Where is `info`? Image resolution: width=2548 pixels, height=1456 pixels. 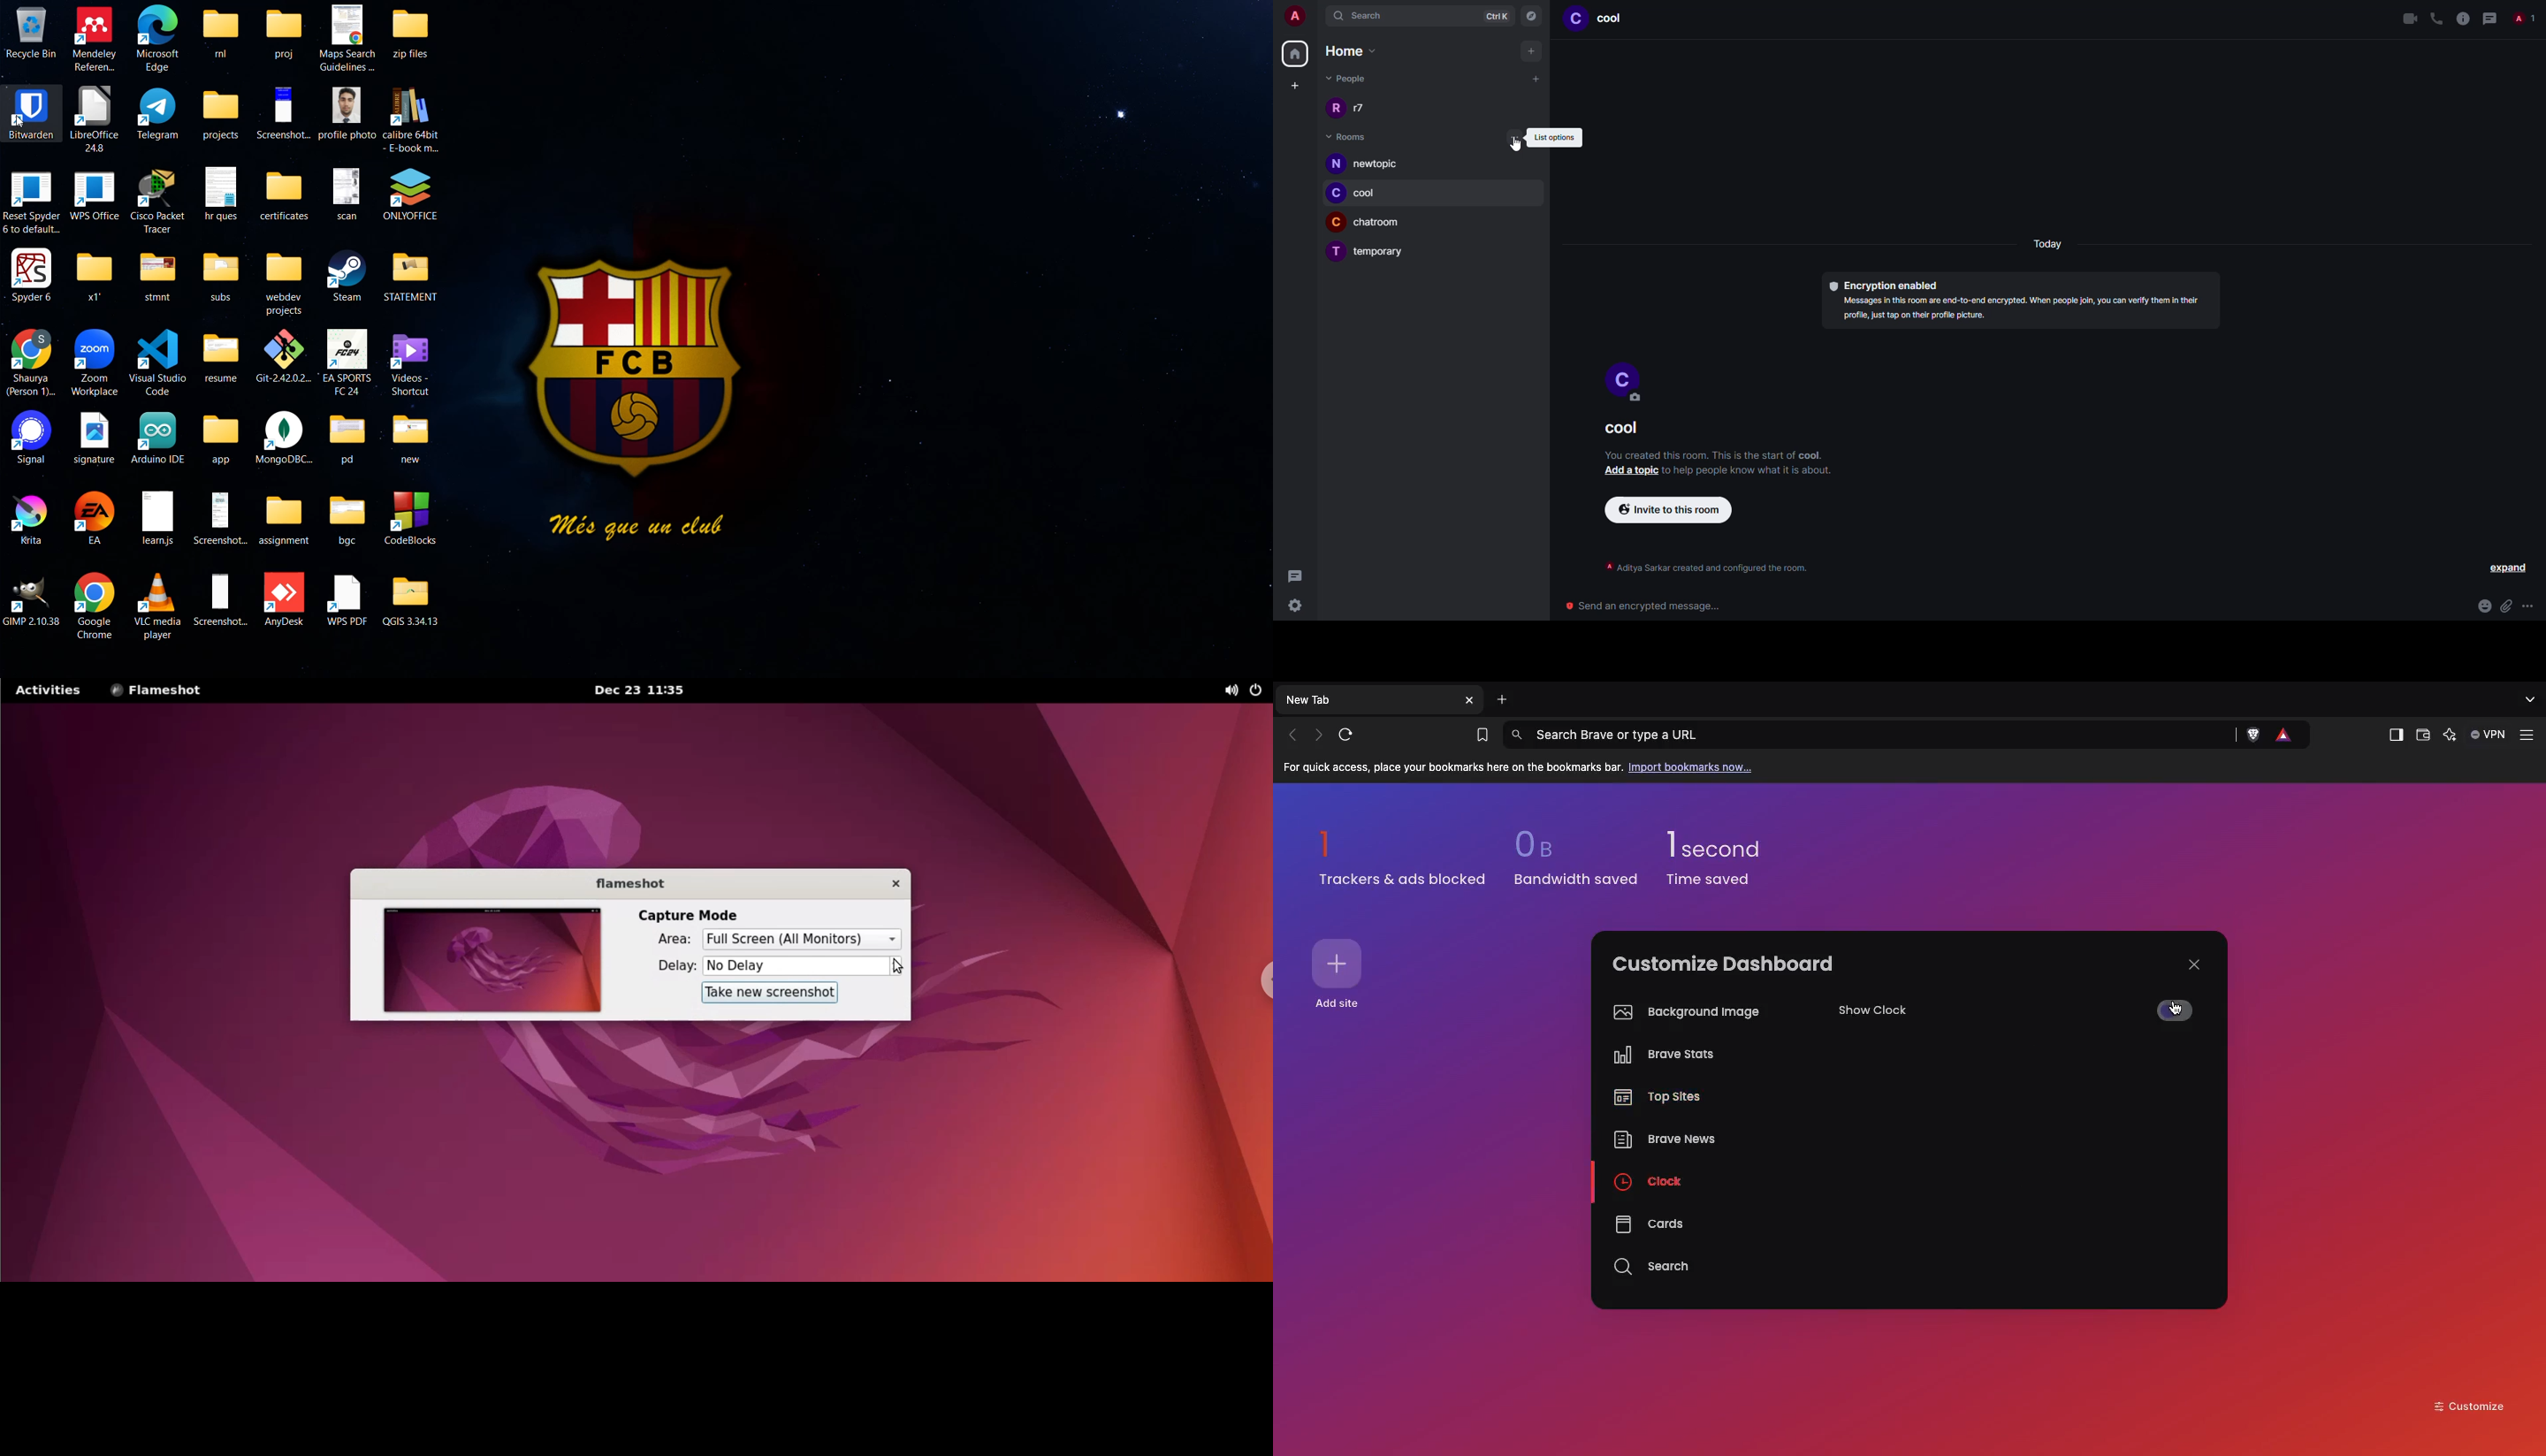
info is located at coordinates (1750, 471).